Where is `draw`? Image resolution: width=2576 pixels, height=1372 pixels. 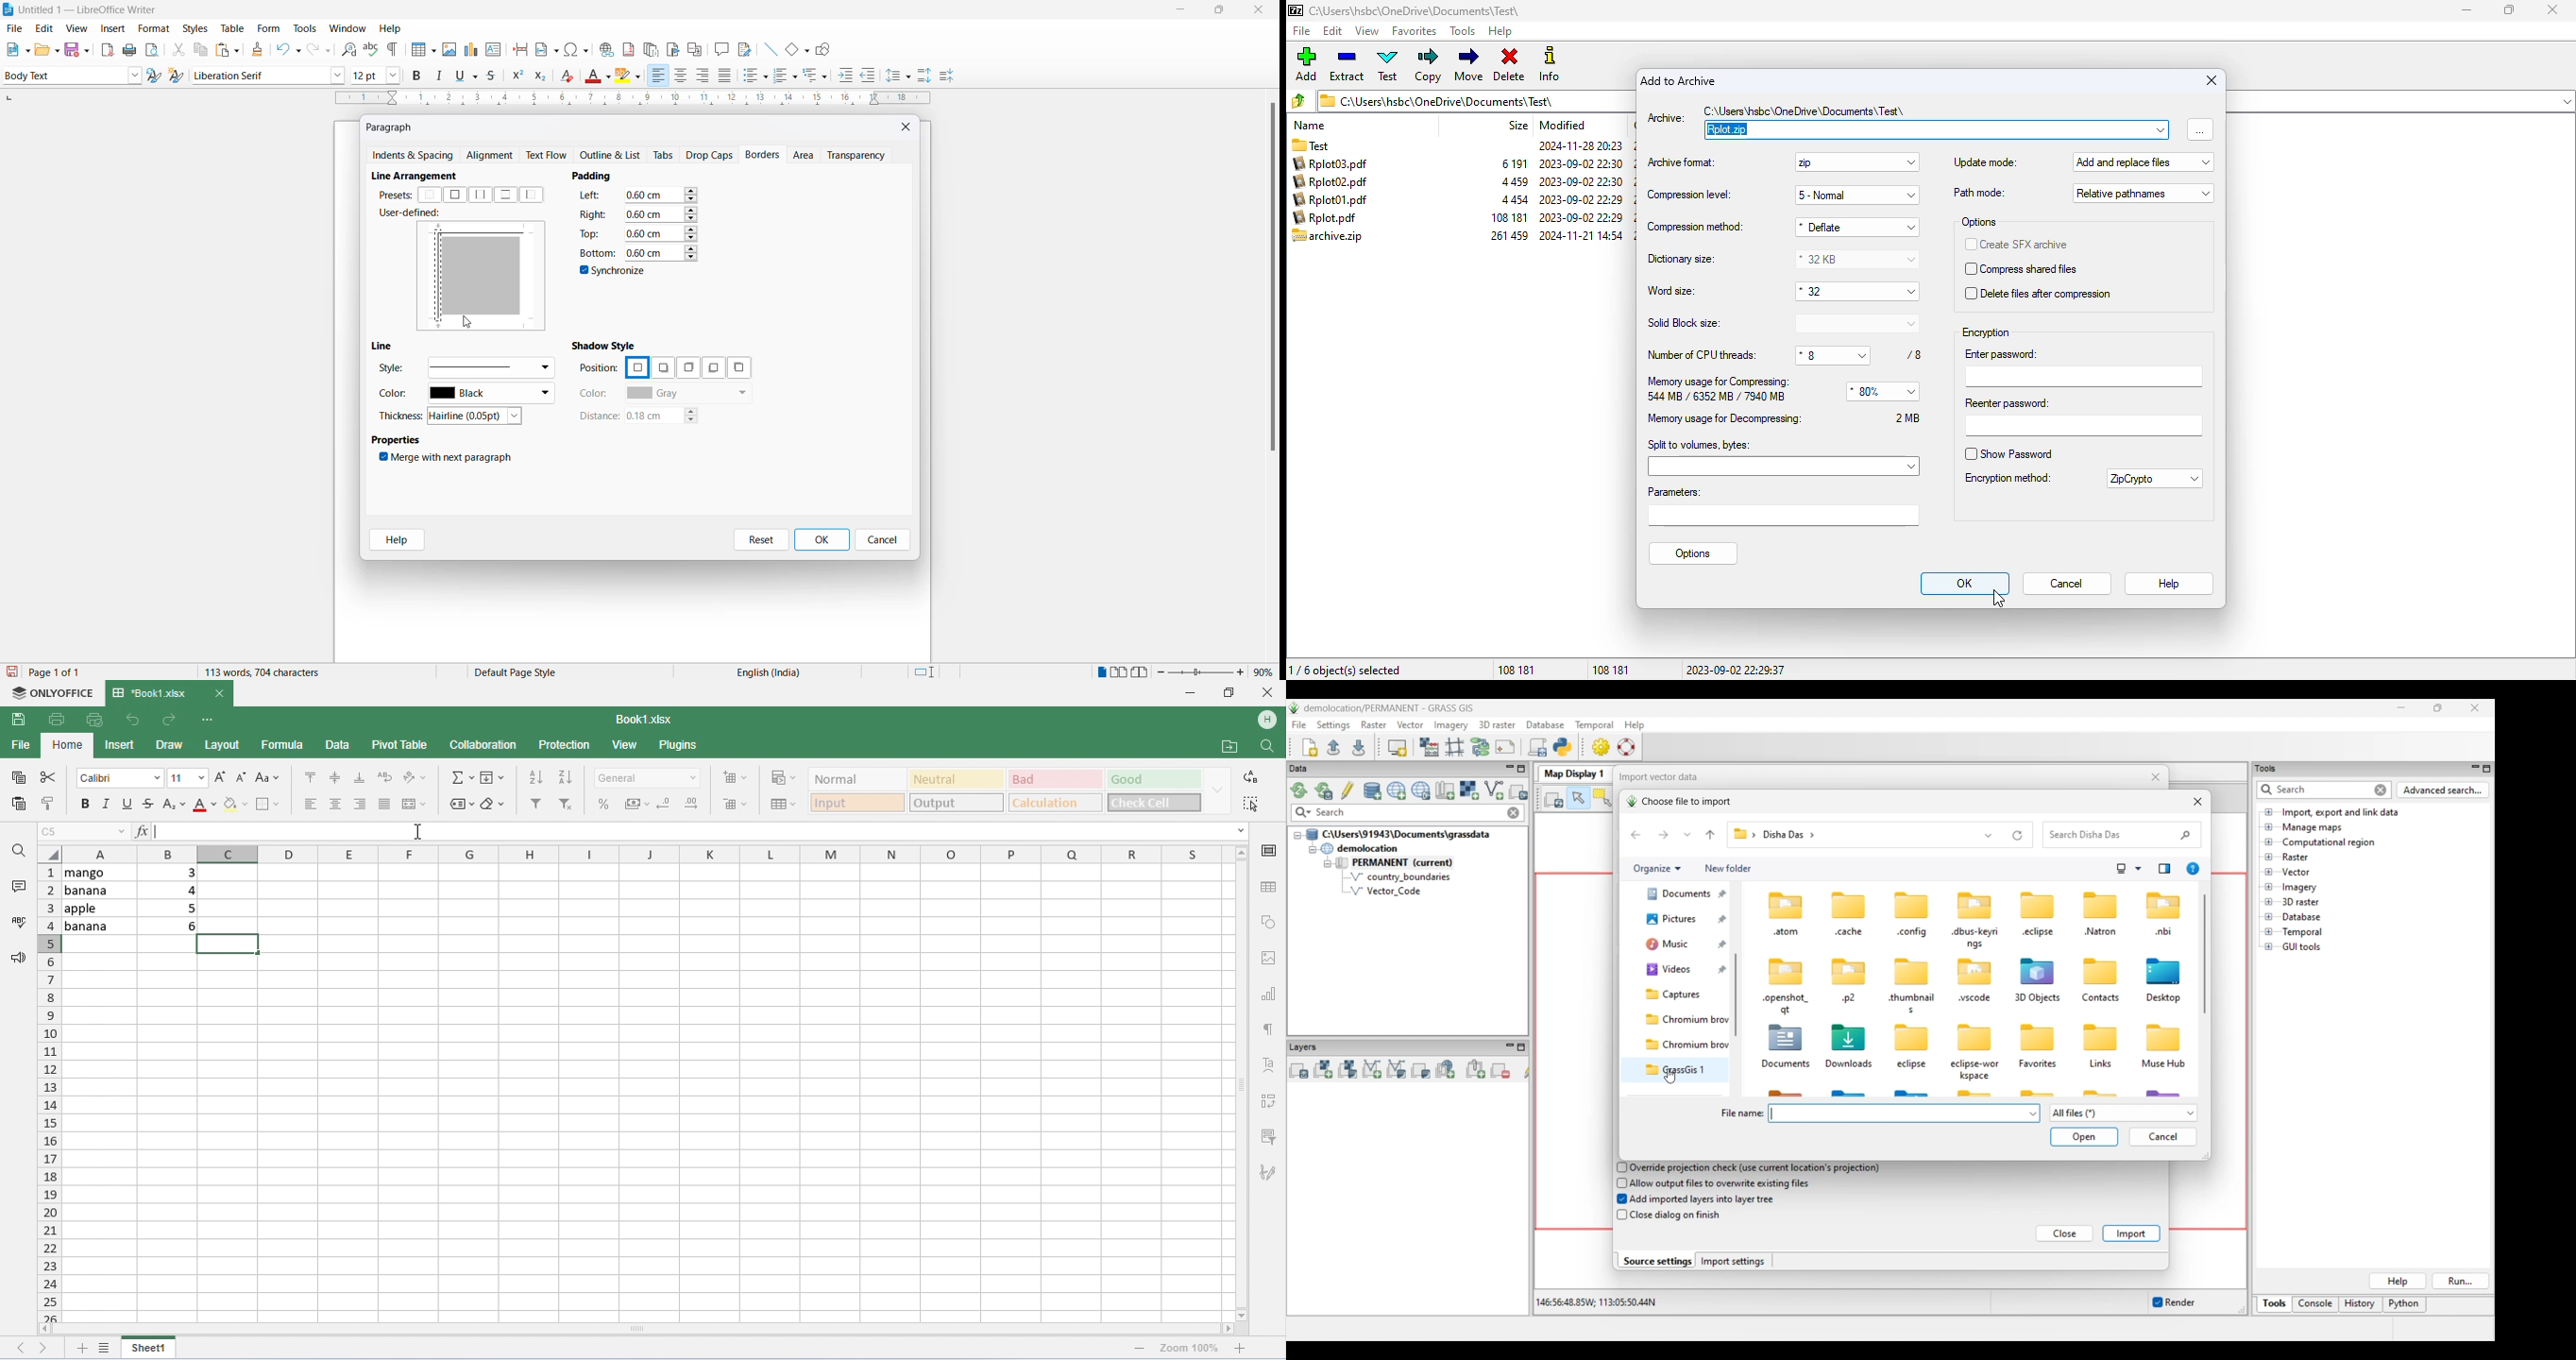 draw is located at coordinates (171, 745).